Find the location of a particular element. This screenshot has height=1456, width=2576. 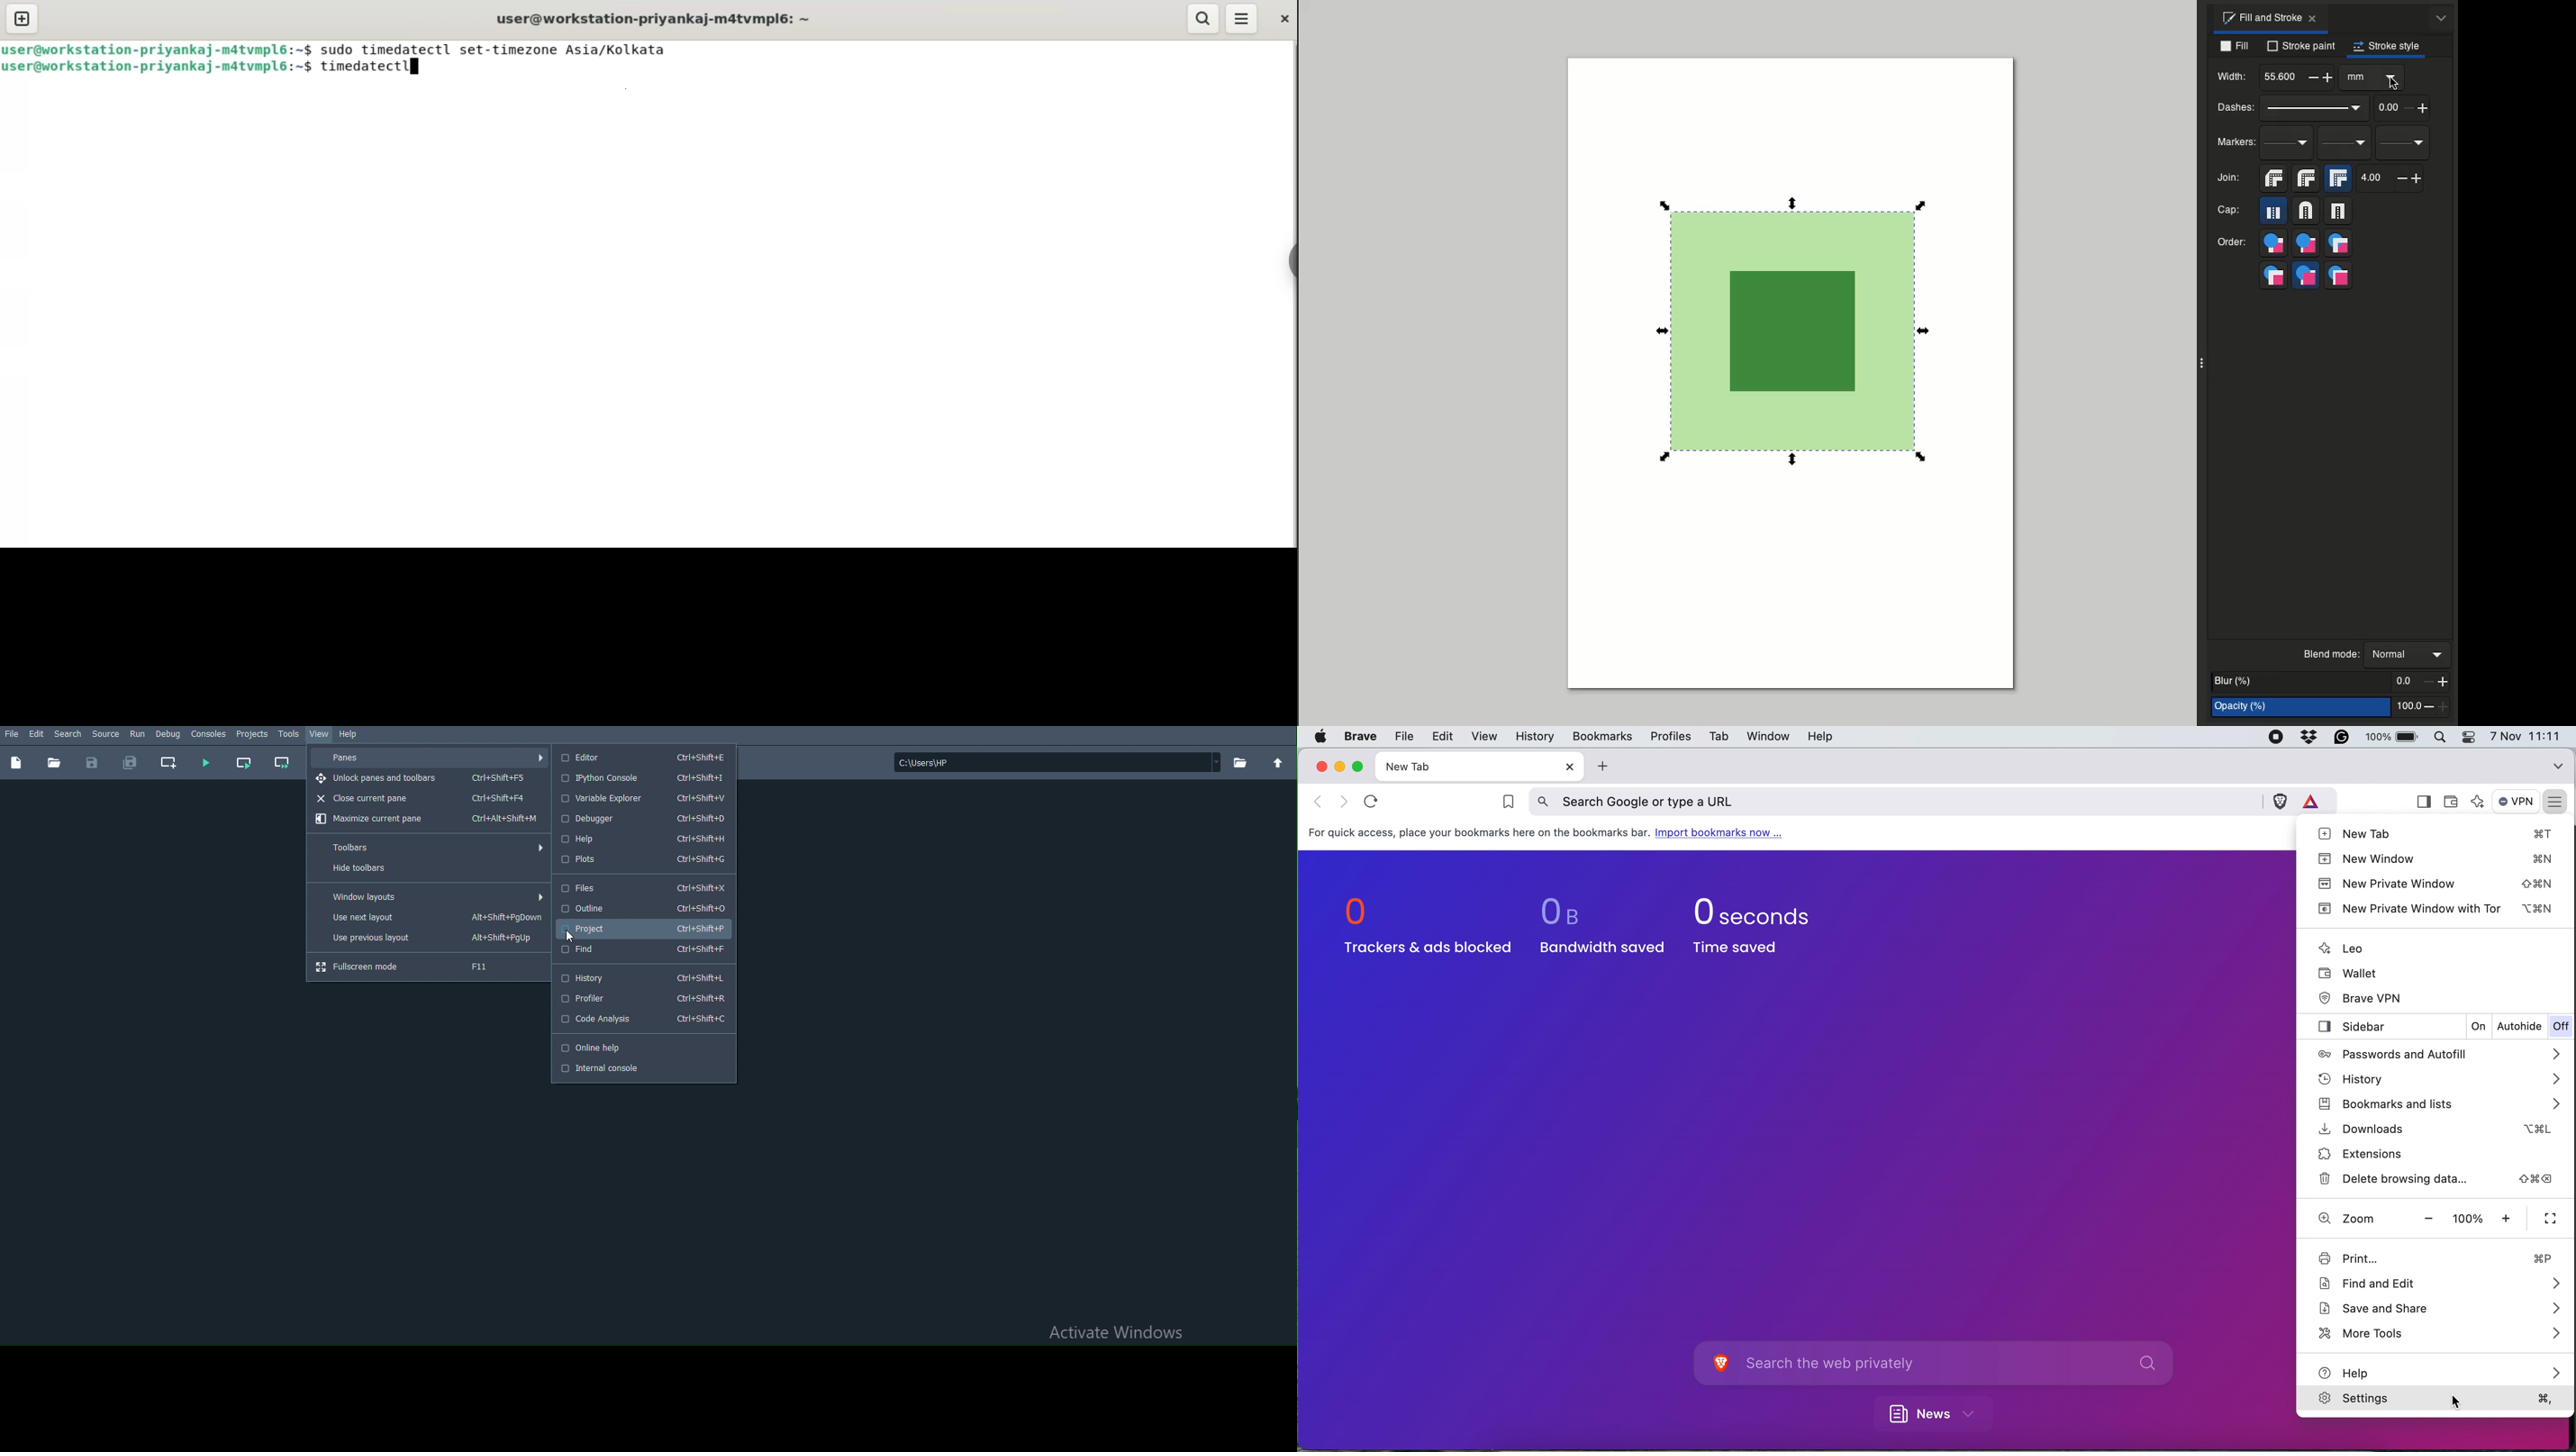

Run file is located at coordinates (204, 762).